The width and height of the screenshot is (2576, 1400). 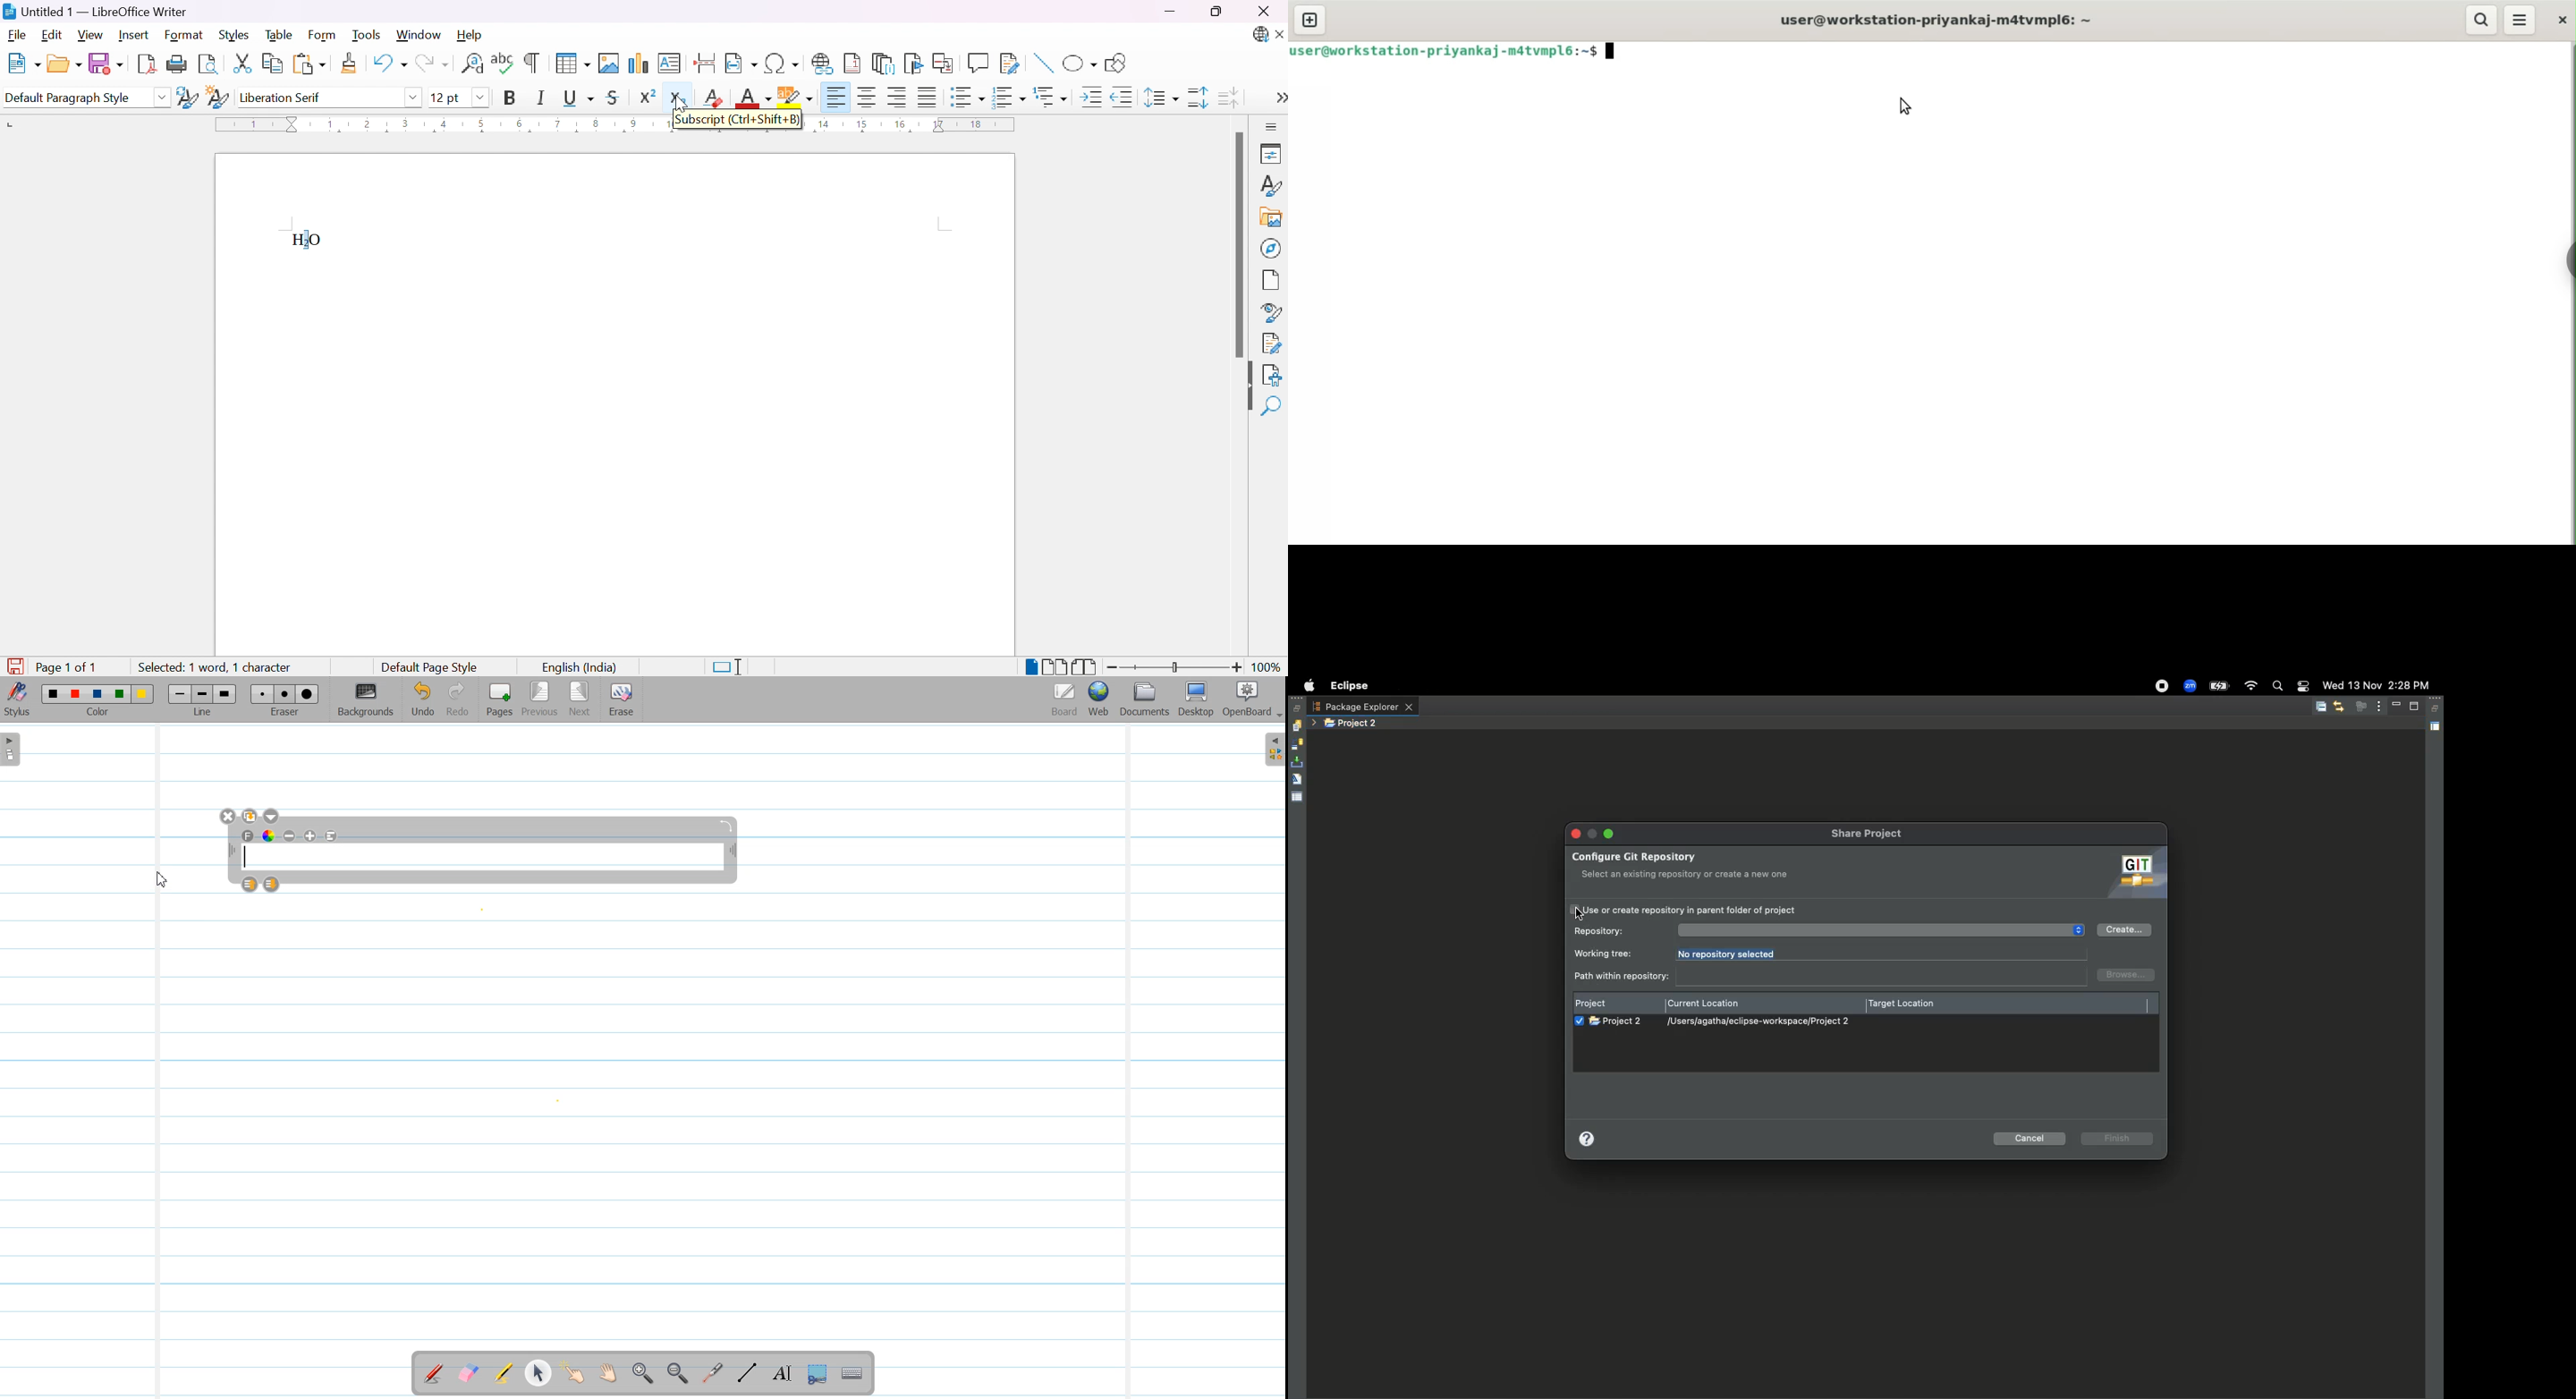 What do you see at coordinates (177, 64) in the screenshot?
I see `Print` at bounding box center [177, 64].